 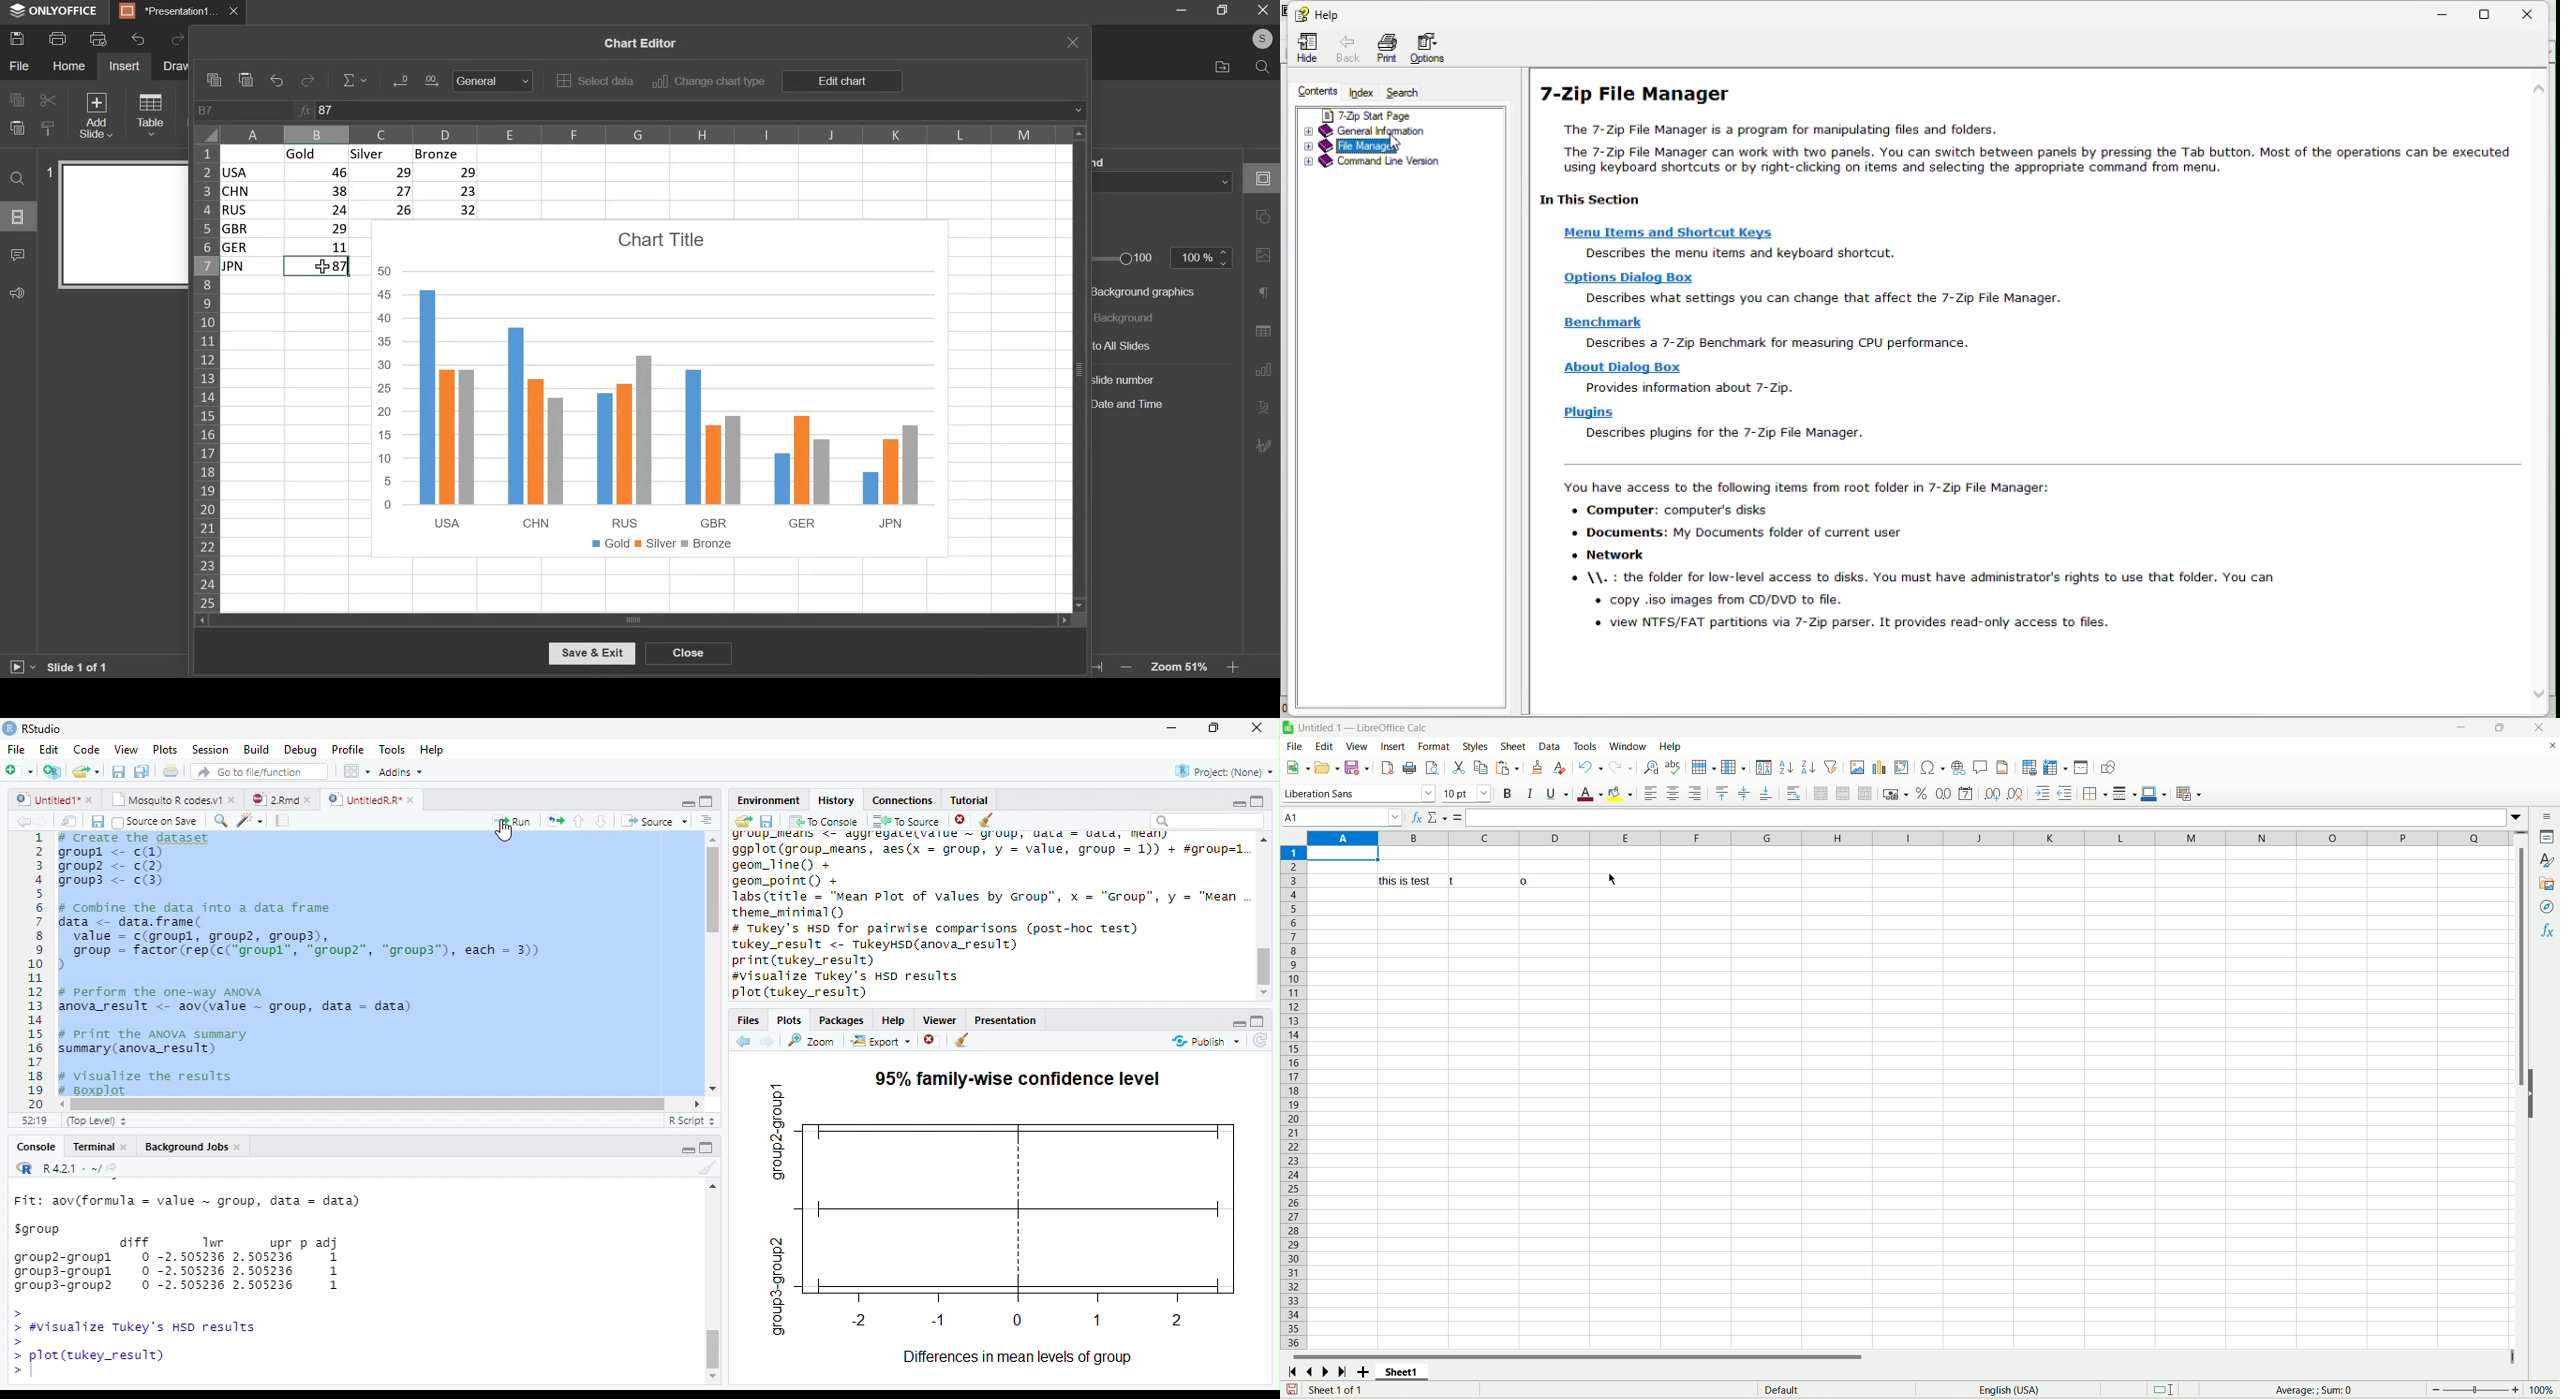 What do you see at coordinates (1292, 1095) in the screenshot?
I see `row` at bounding box center [1292, 1095].